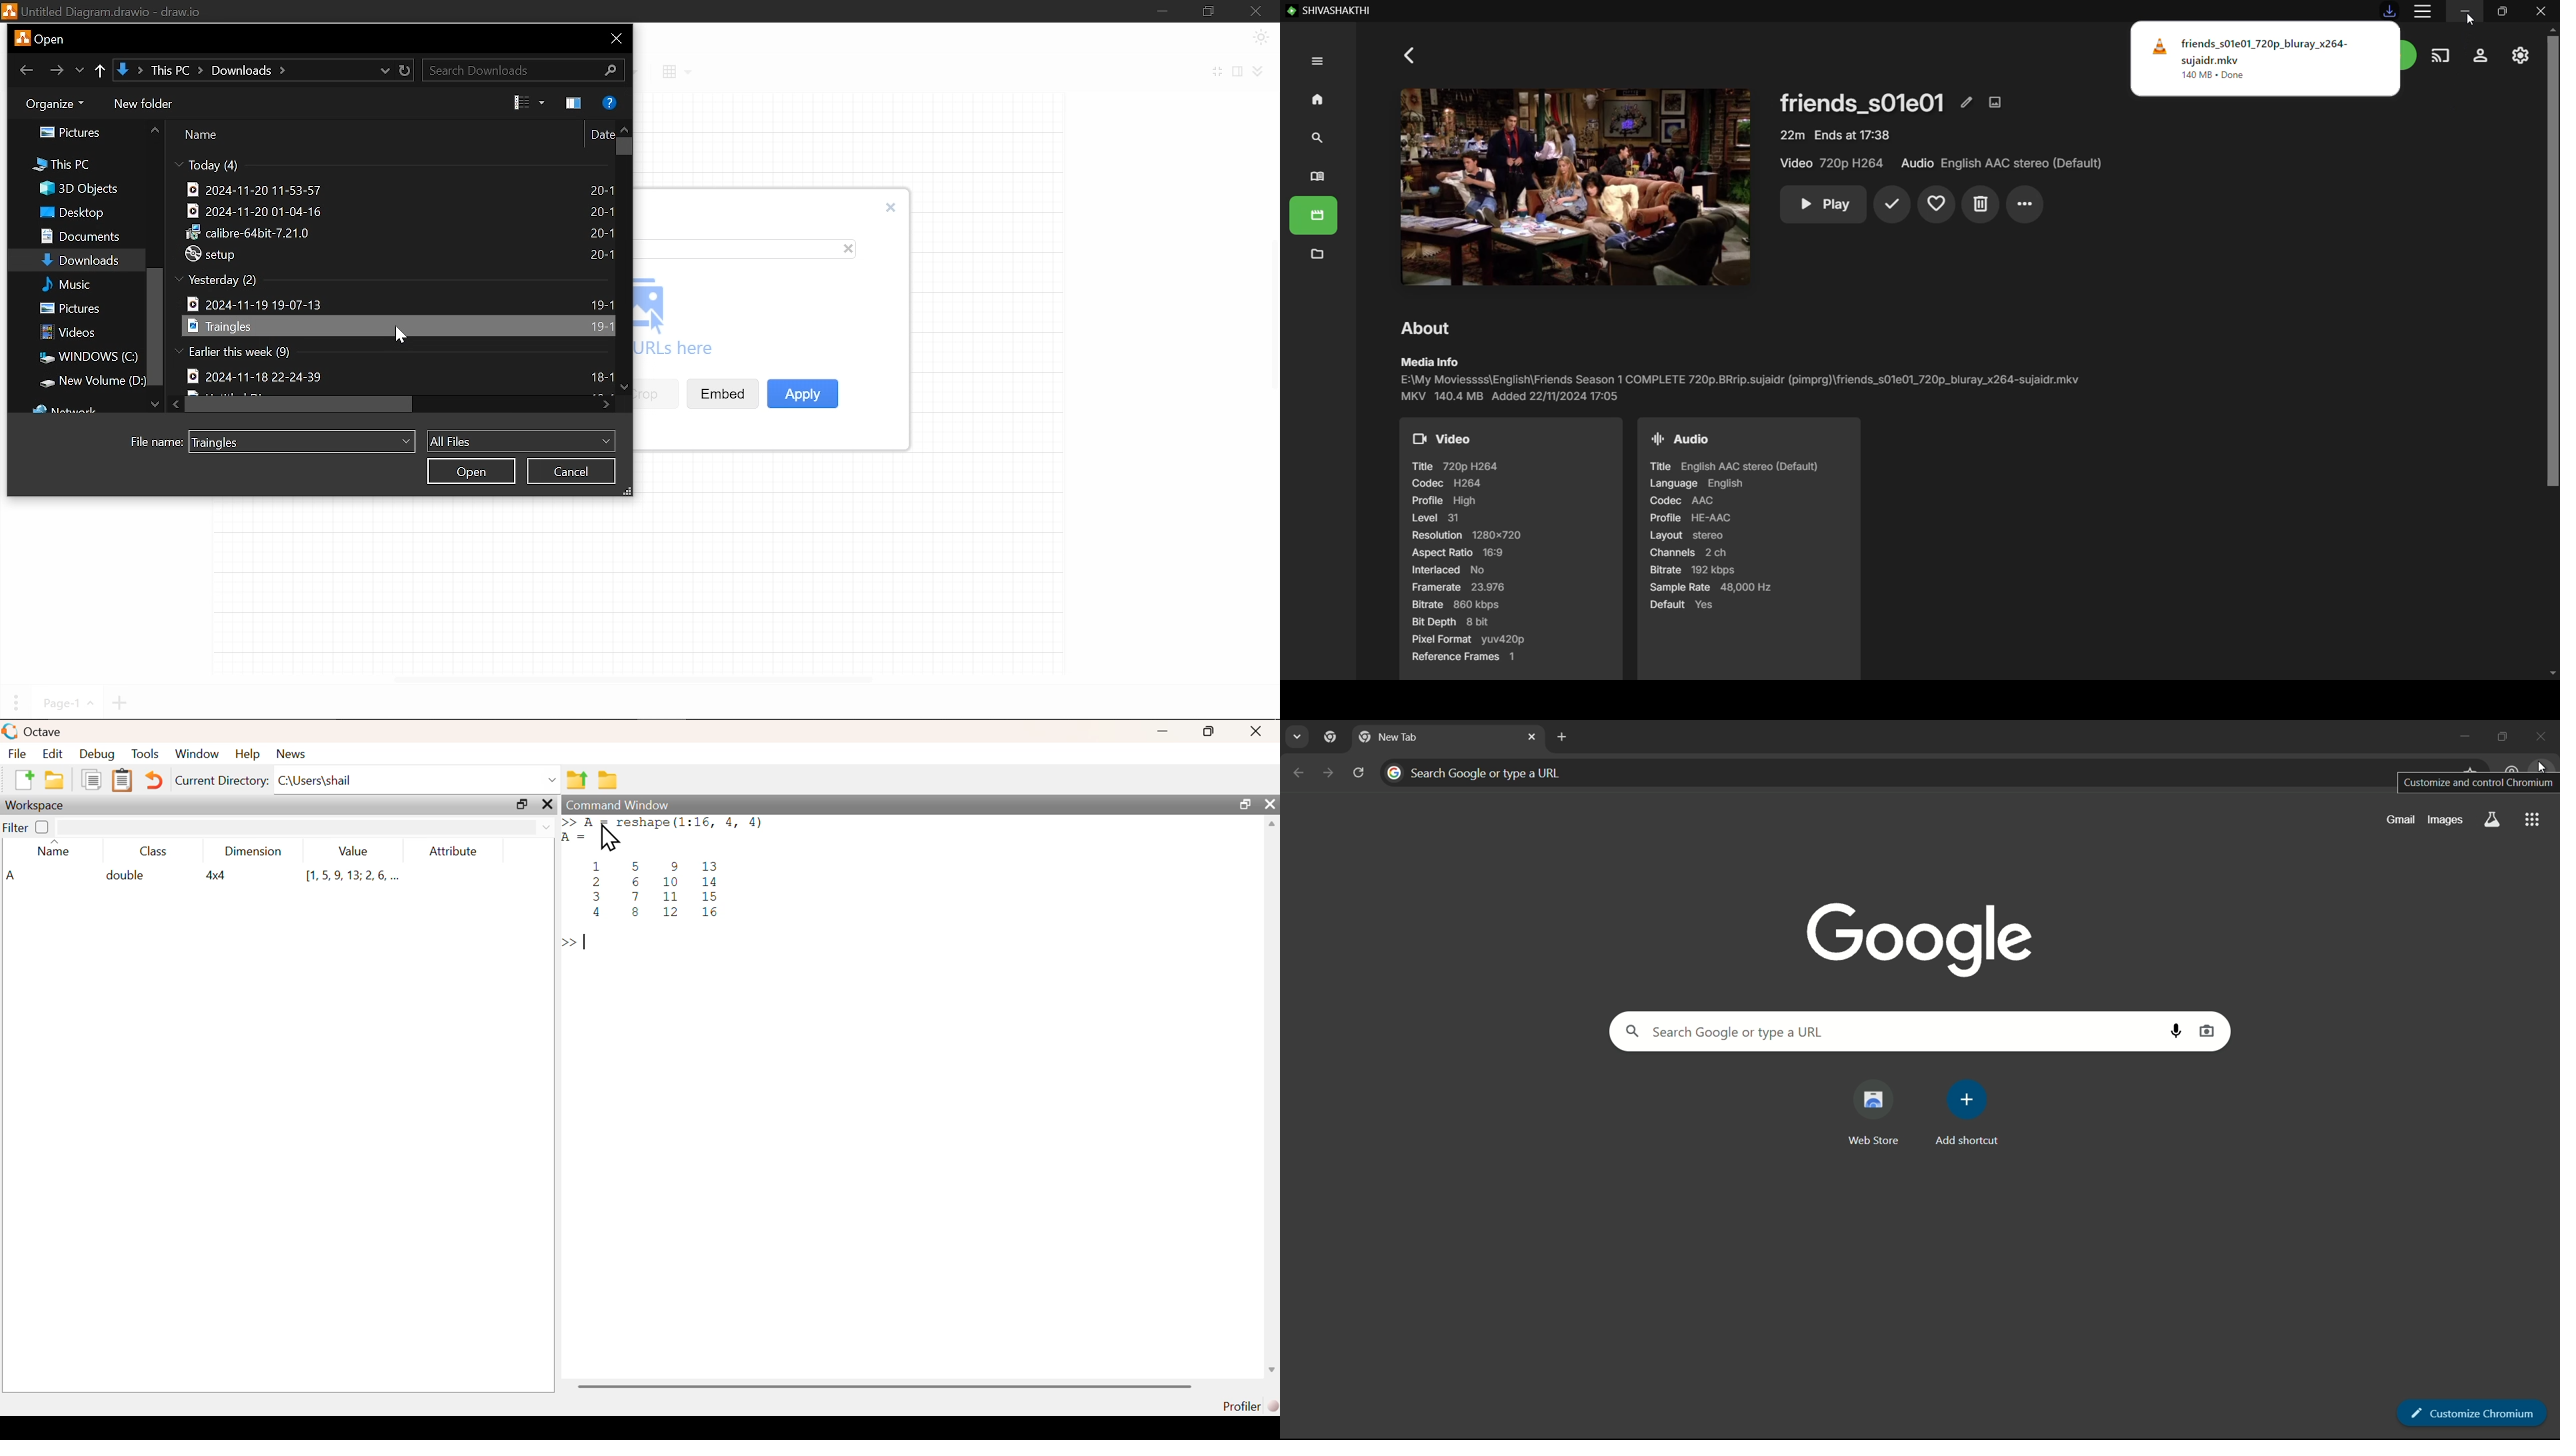 The height and width of the screenshot is (1456, 2576). What do you see at coordinates (97, 754) in the screenshot?
I see `Debug` at bounding box center [97, 754].